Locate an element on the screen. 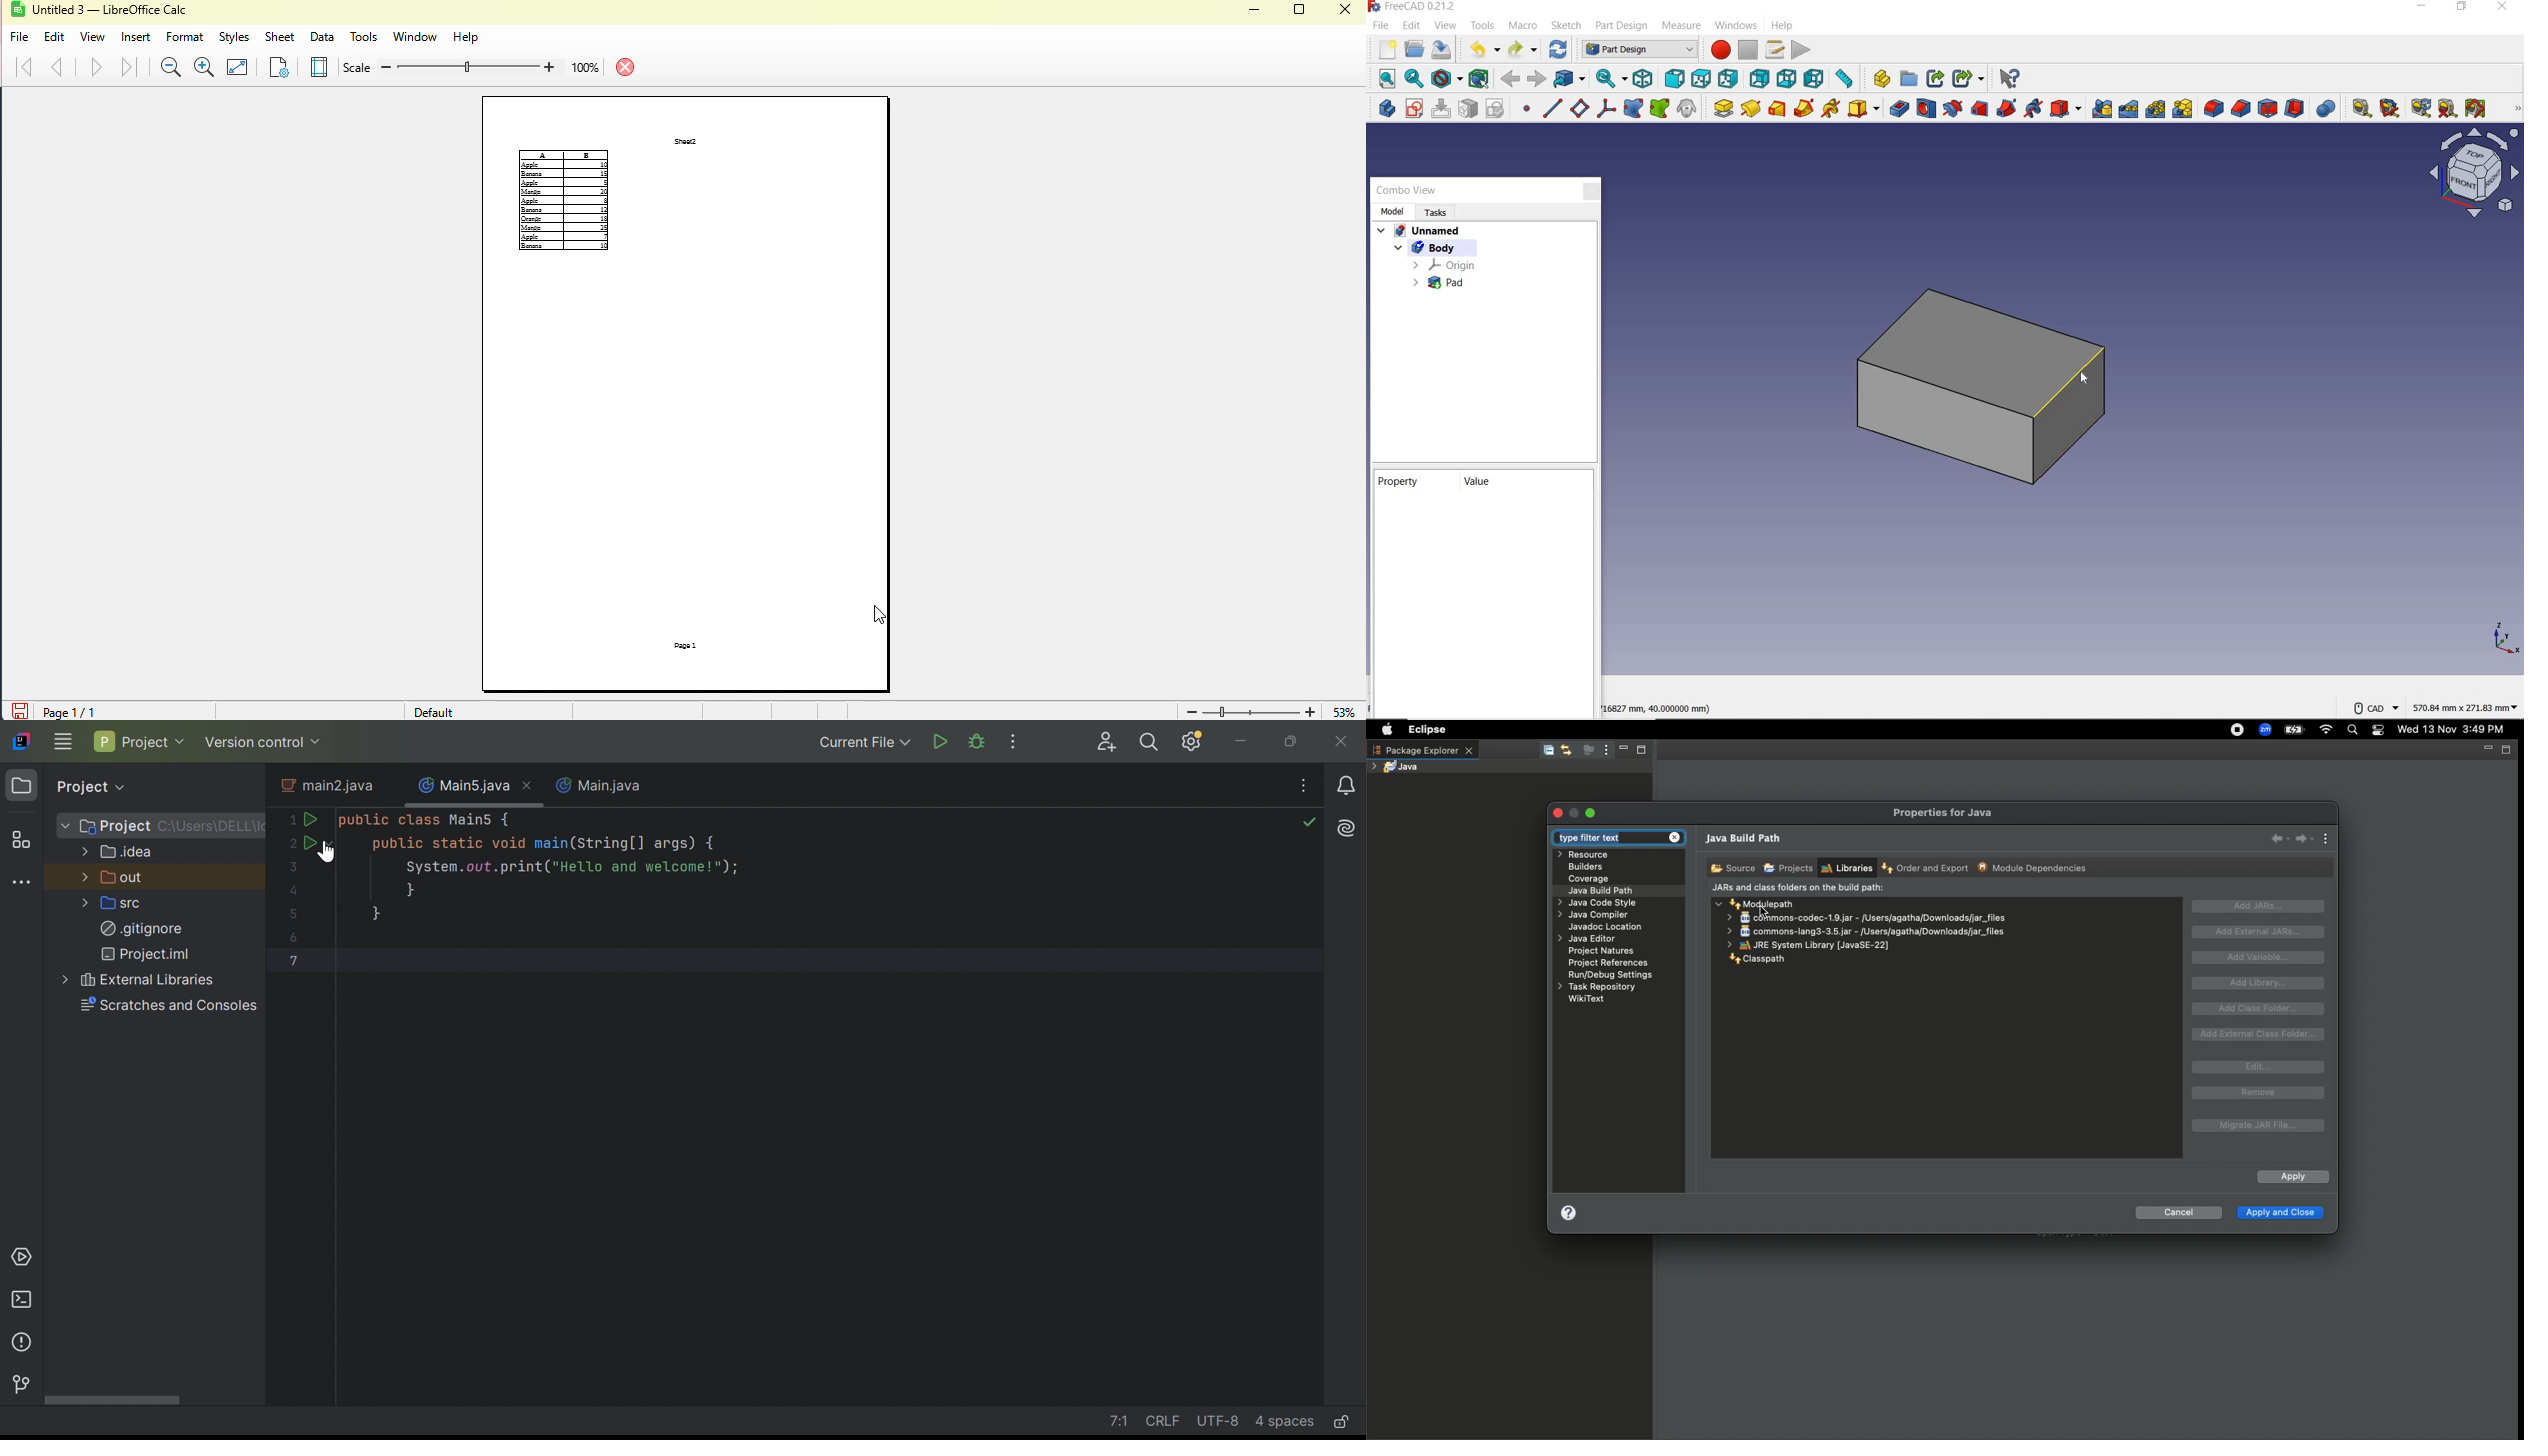  Collapse all is located at coordinates (1547, 751).